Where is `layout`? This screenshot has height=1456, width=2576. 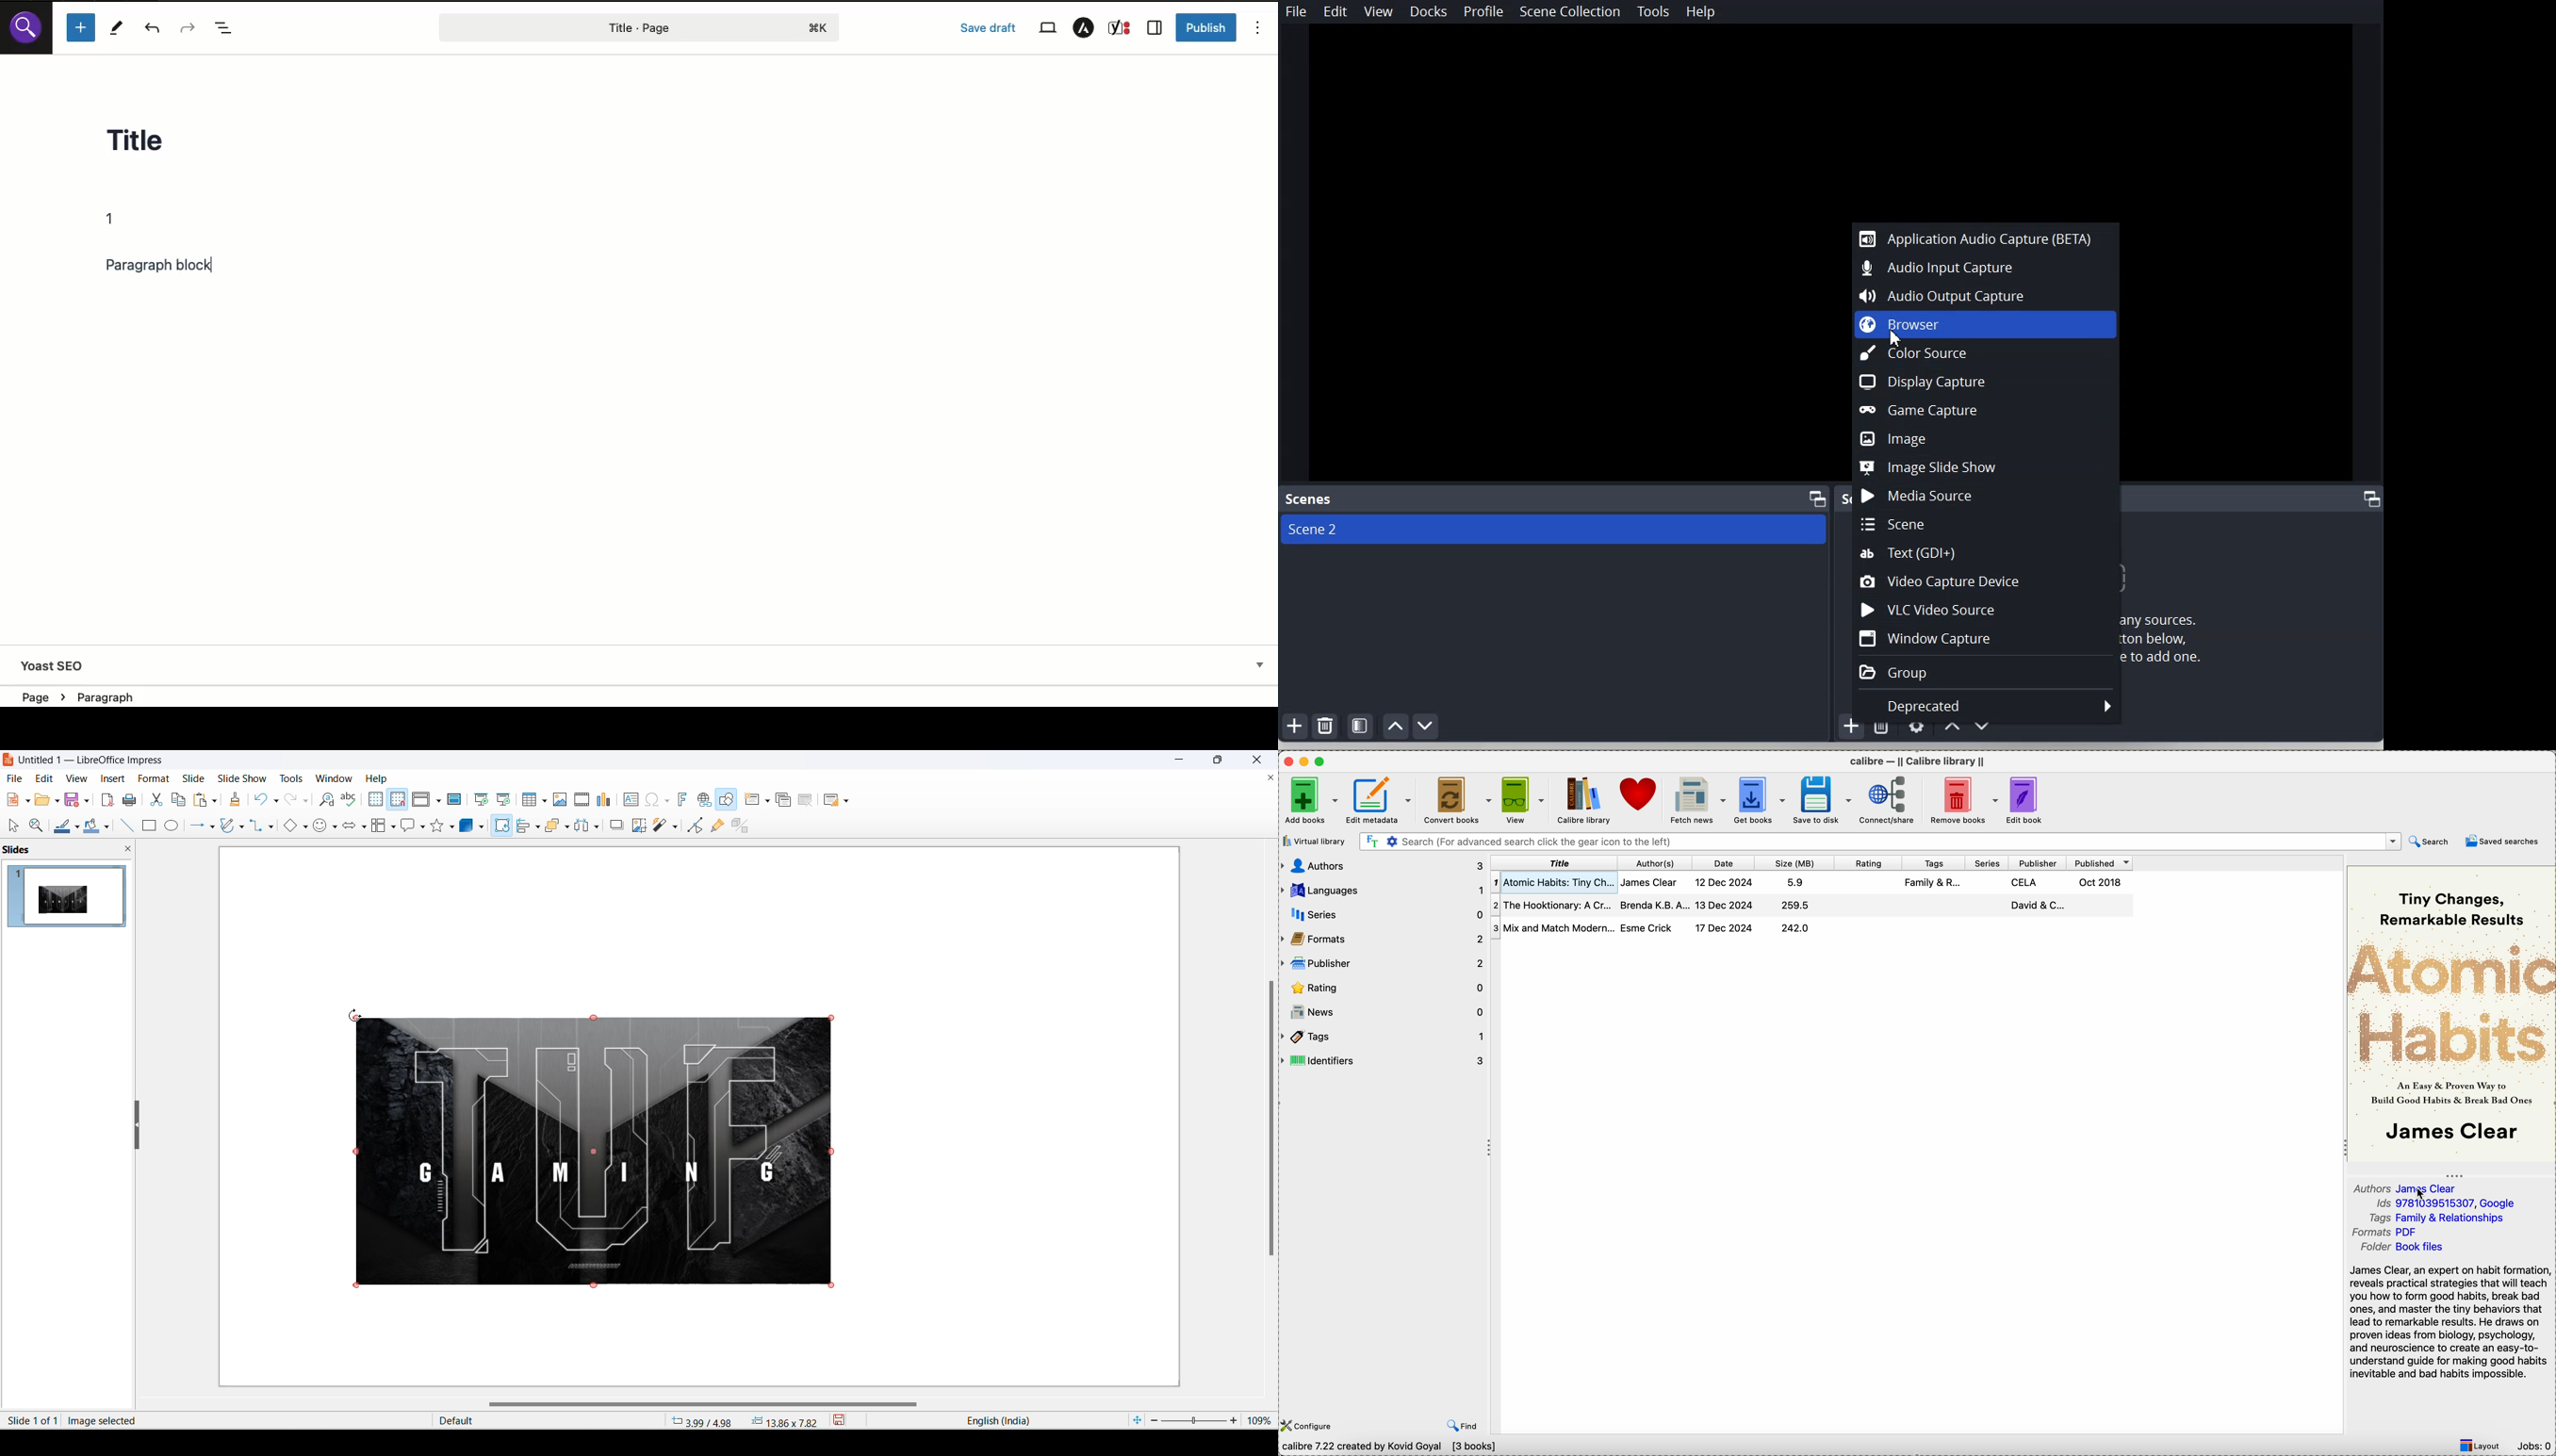 layout is located at coordinates (2475, 1445).